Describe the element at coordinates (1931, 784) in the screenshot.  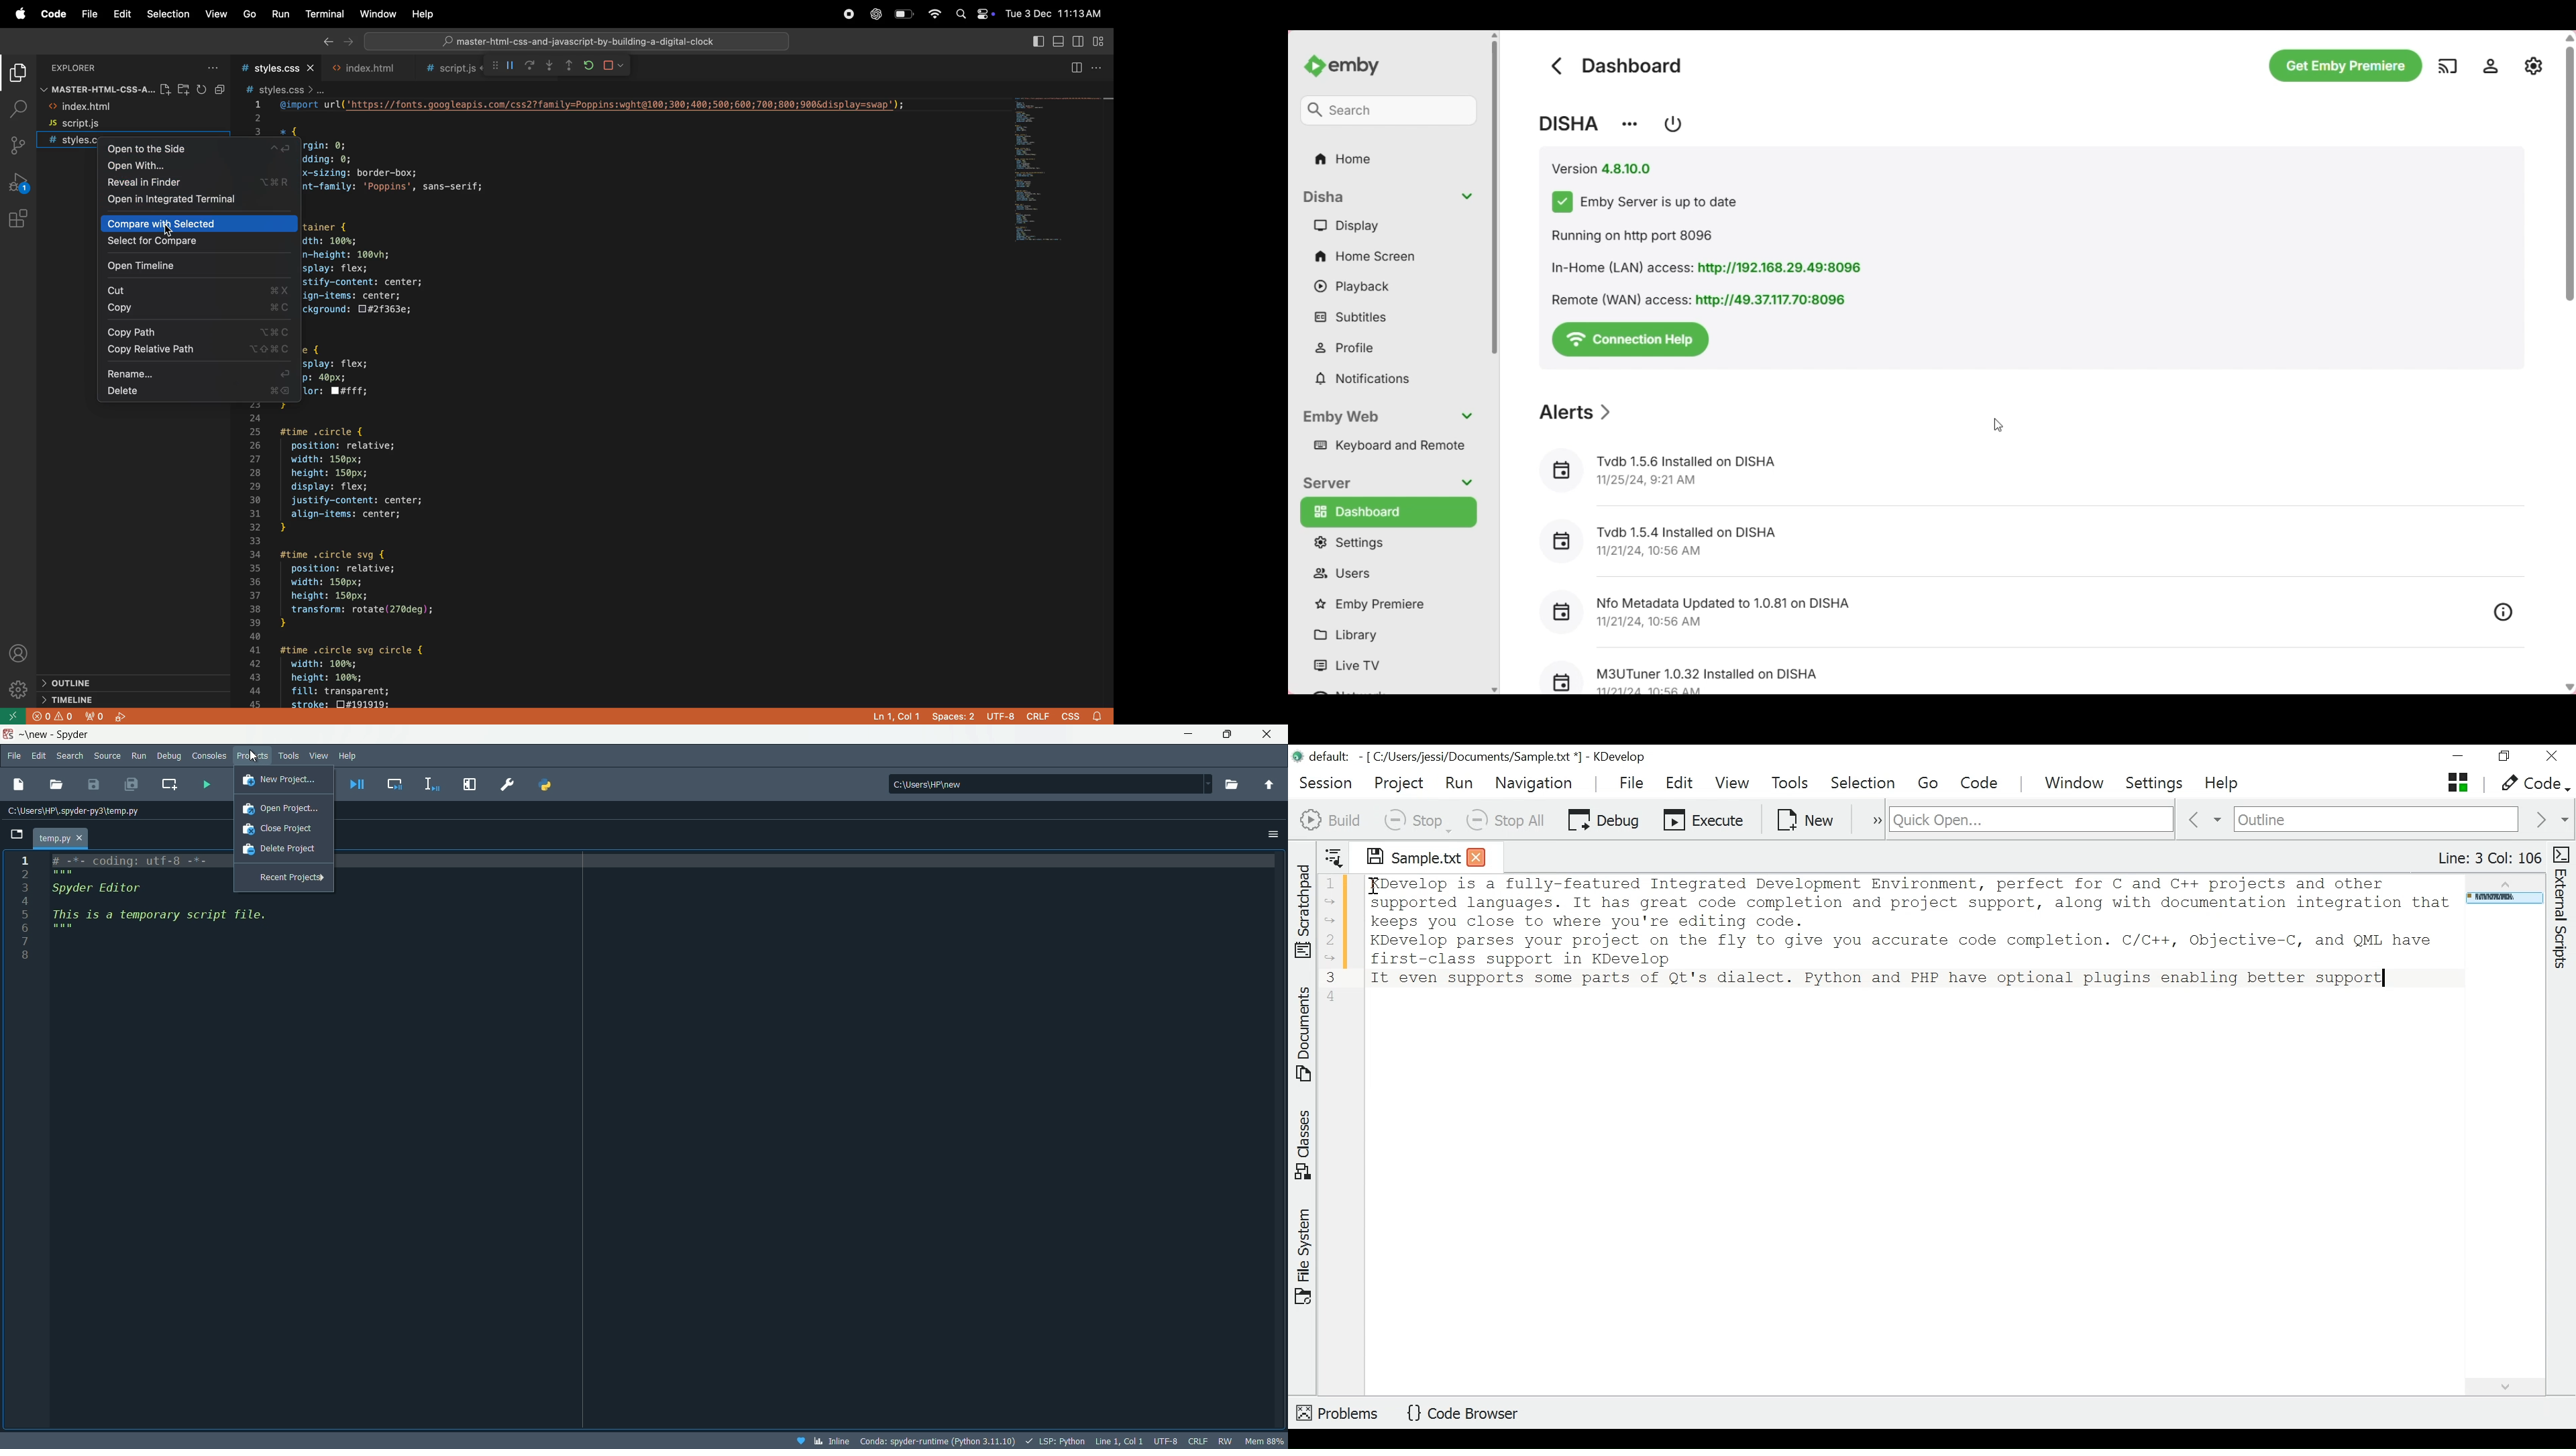
I see `Go` at that location.